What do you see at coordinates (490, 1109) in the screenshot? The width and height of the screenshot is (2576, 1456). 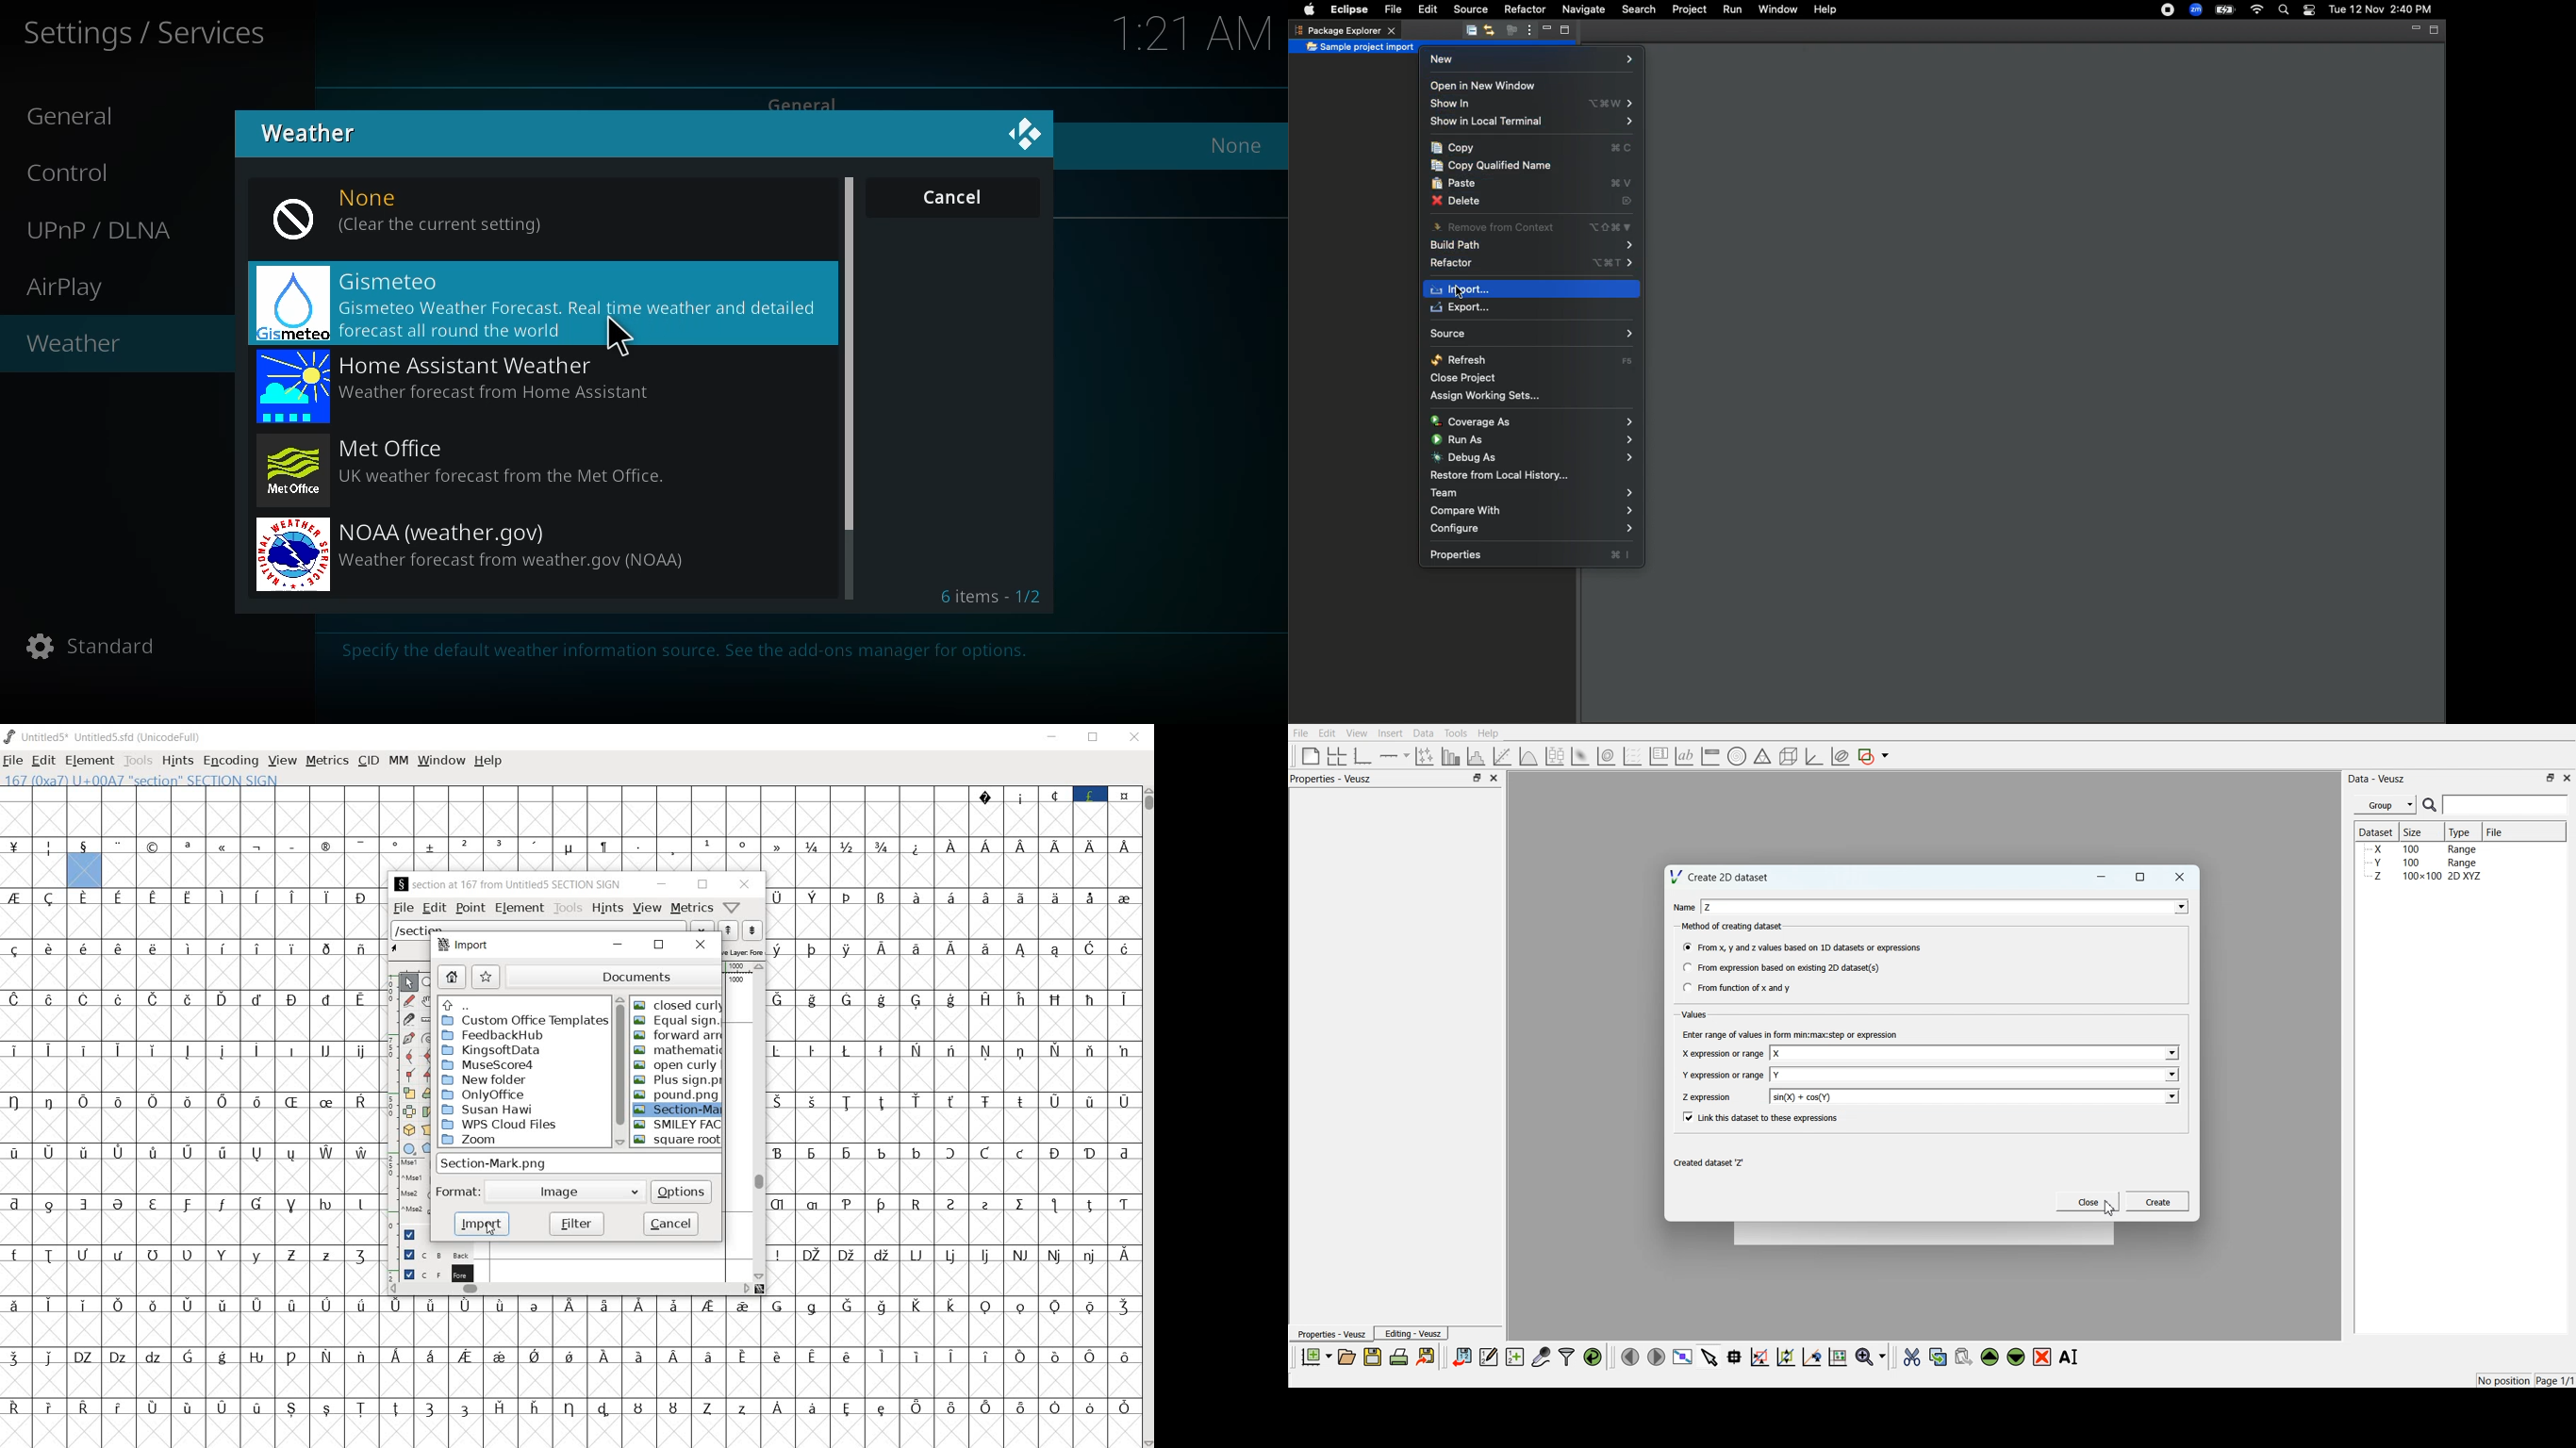 I see `Susan Hawi` at bounding box center [490, 1109].